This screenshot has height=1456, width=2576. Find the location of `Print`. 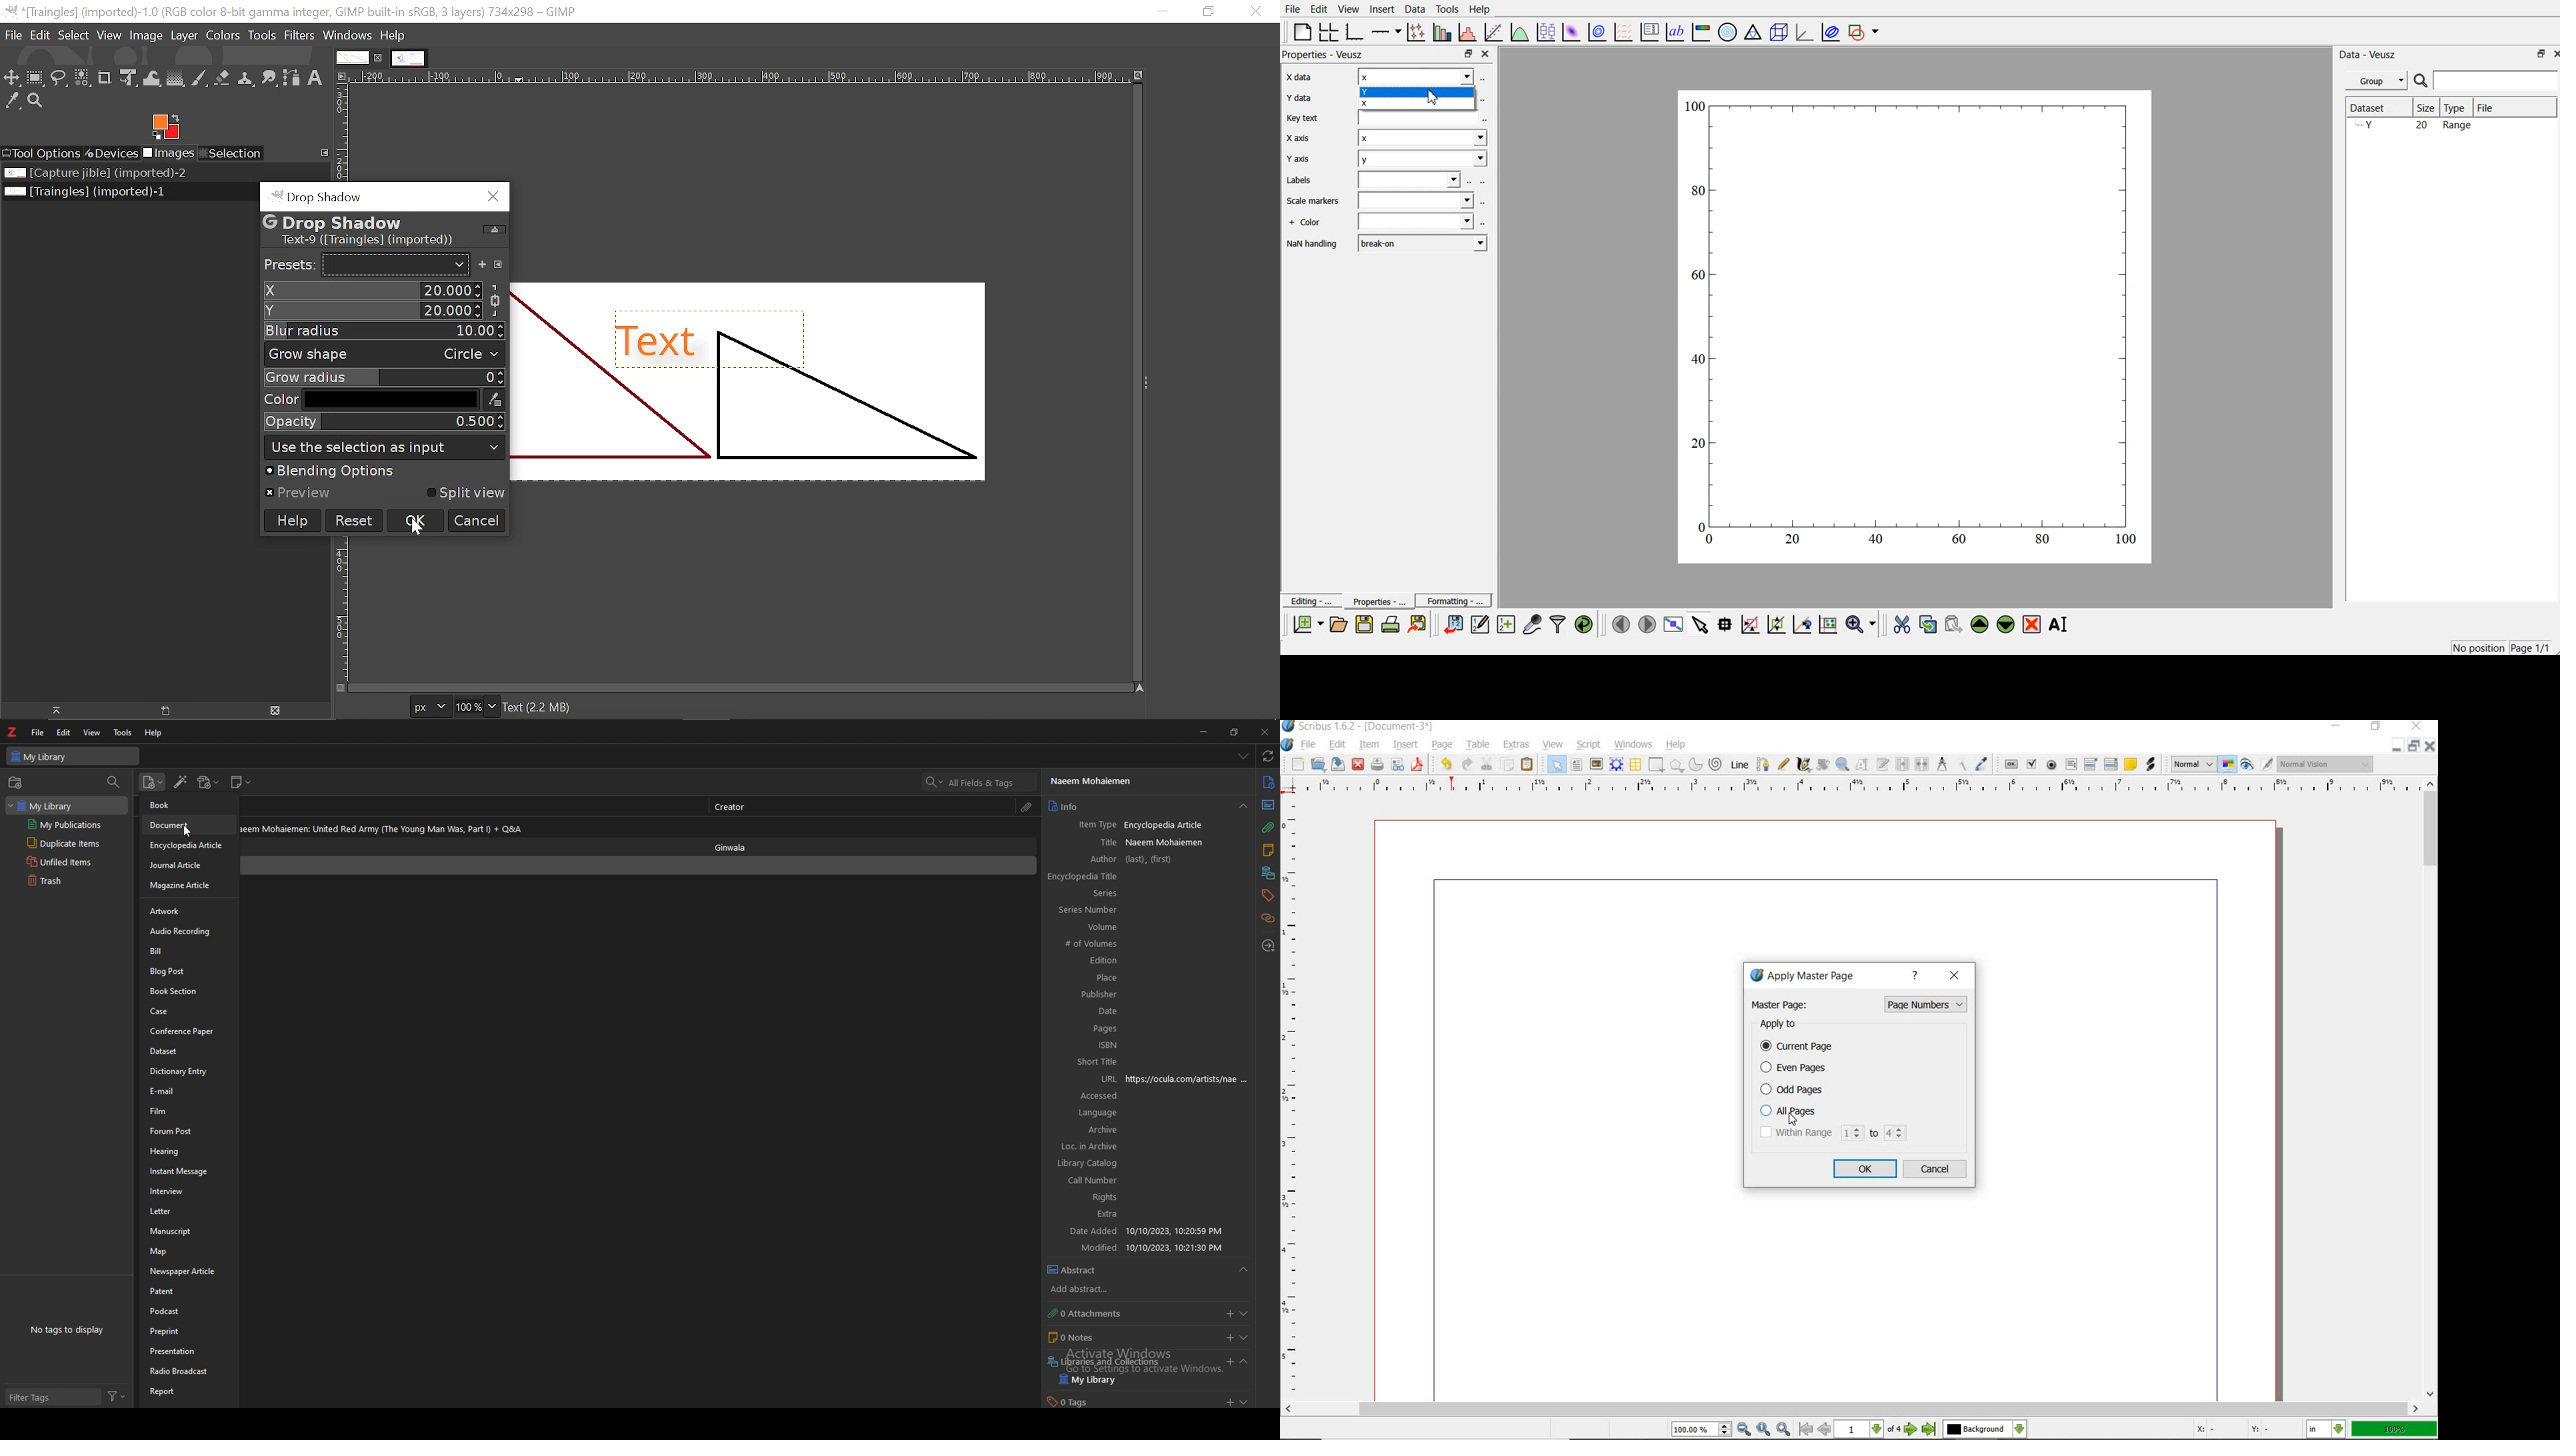

Print is located at coordinates (1391, 625).